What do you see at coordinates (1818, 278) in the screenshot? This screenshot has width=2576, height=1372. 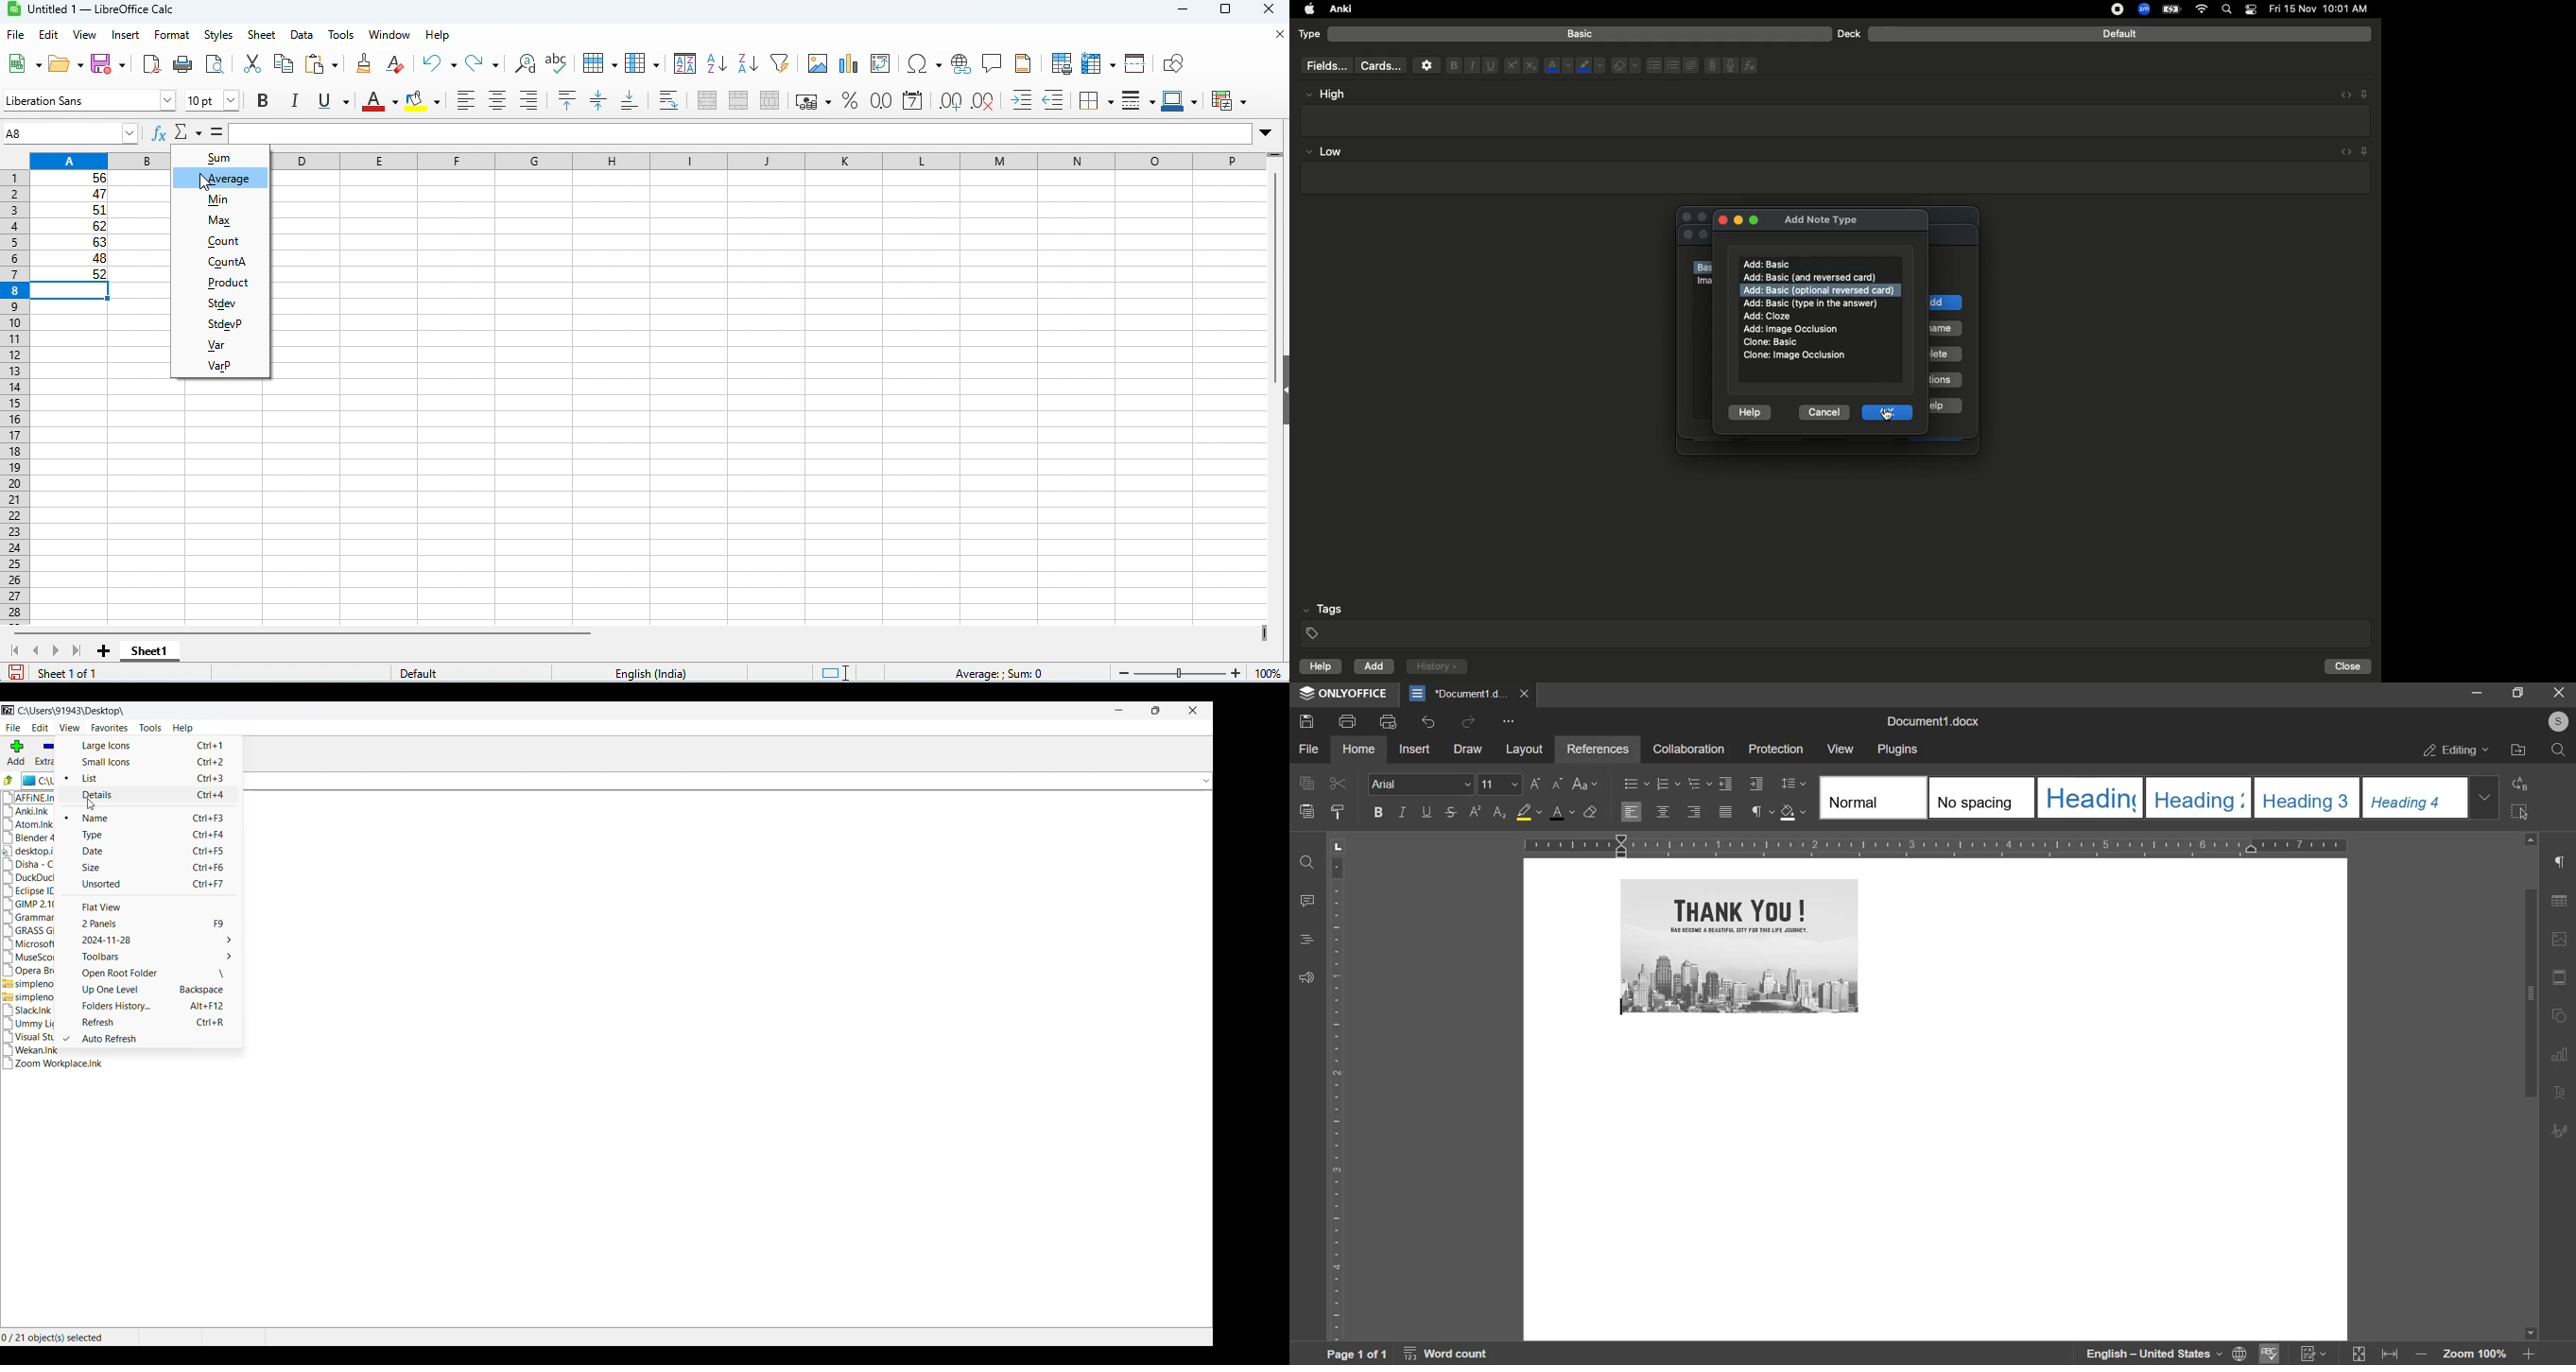 I see `Add basic and reversed card` at bounding box center [1818, 278].